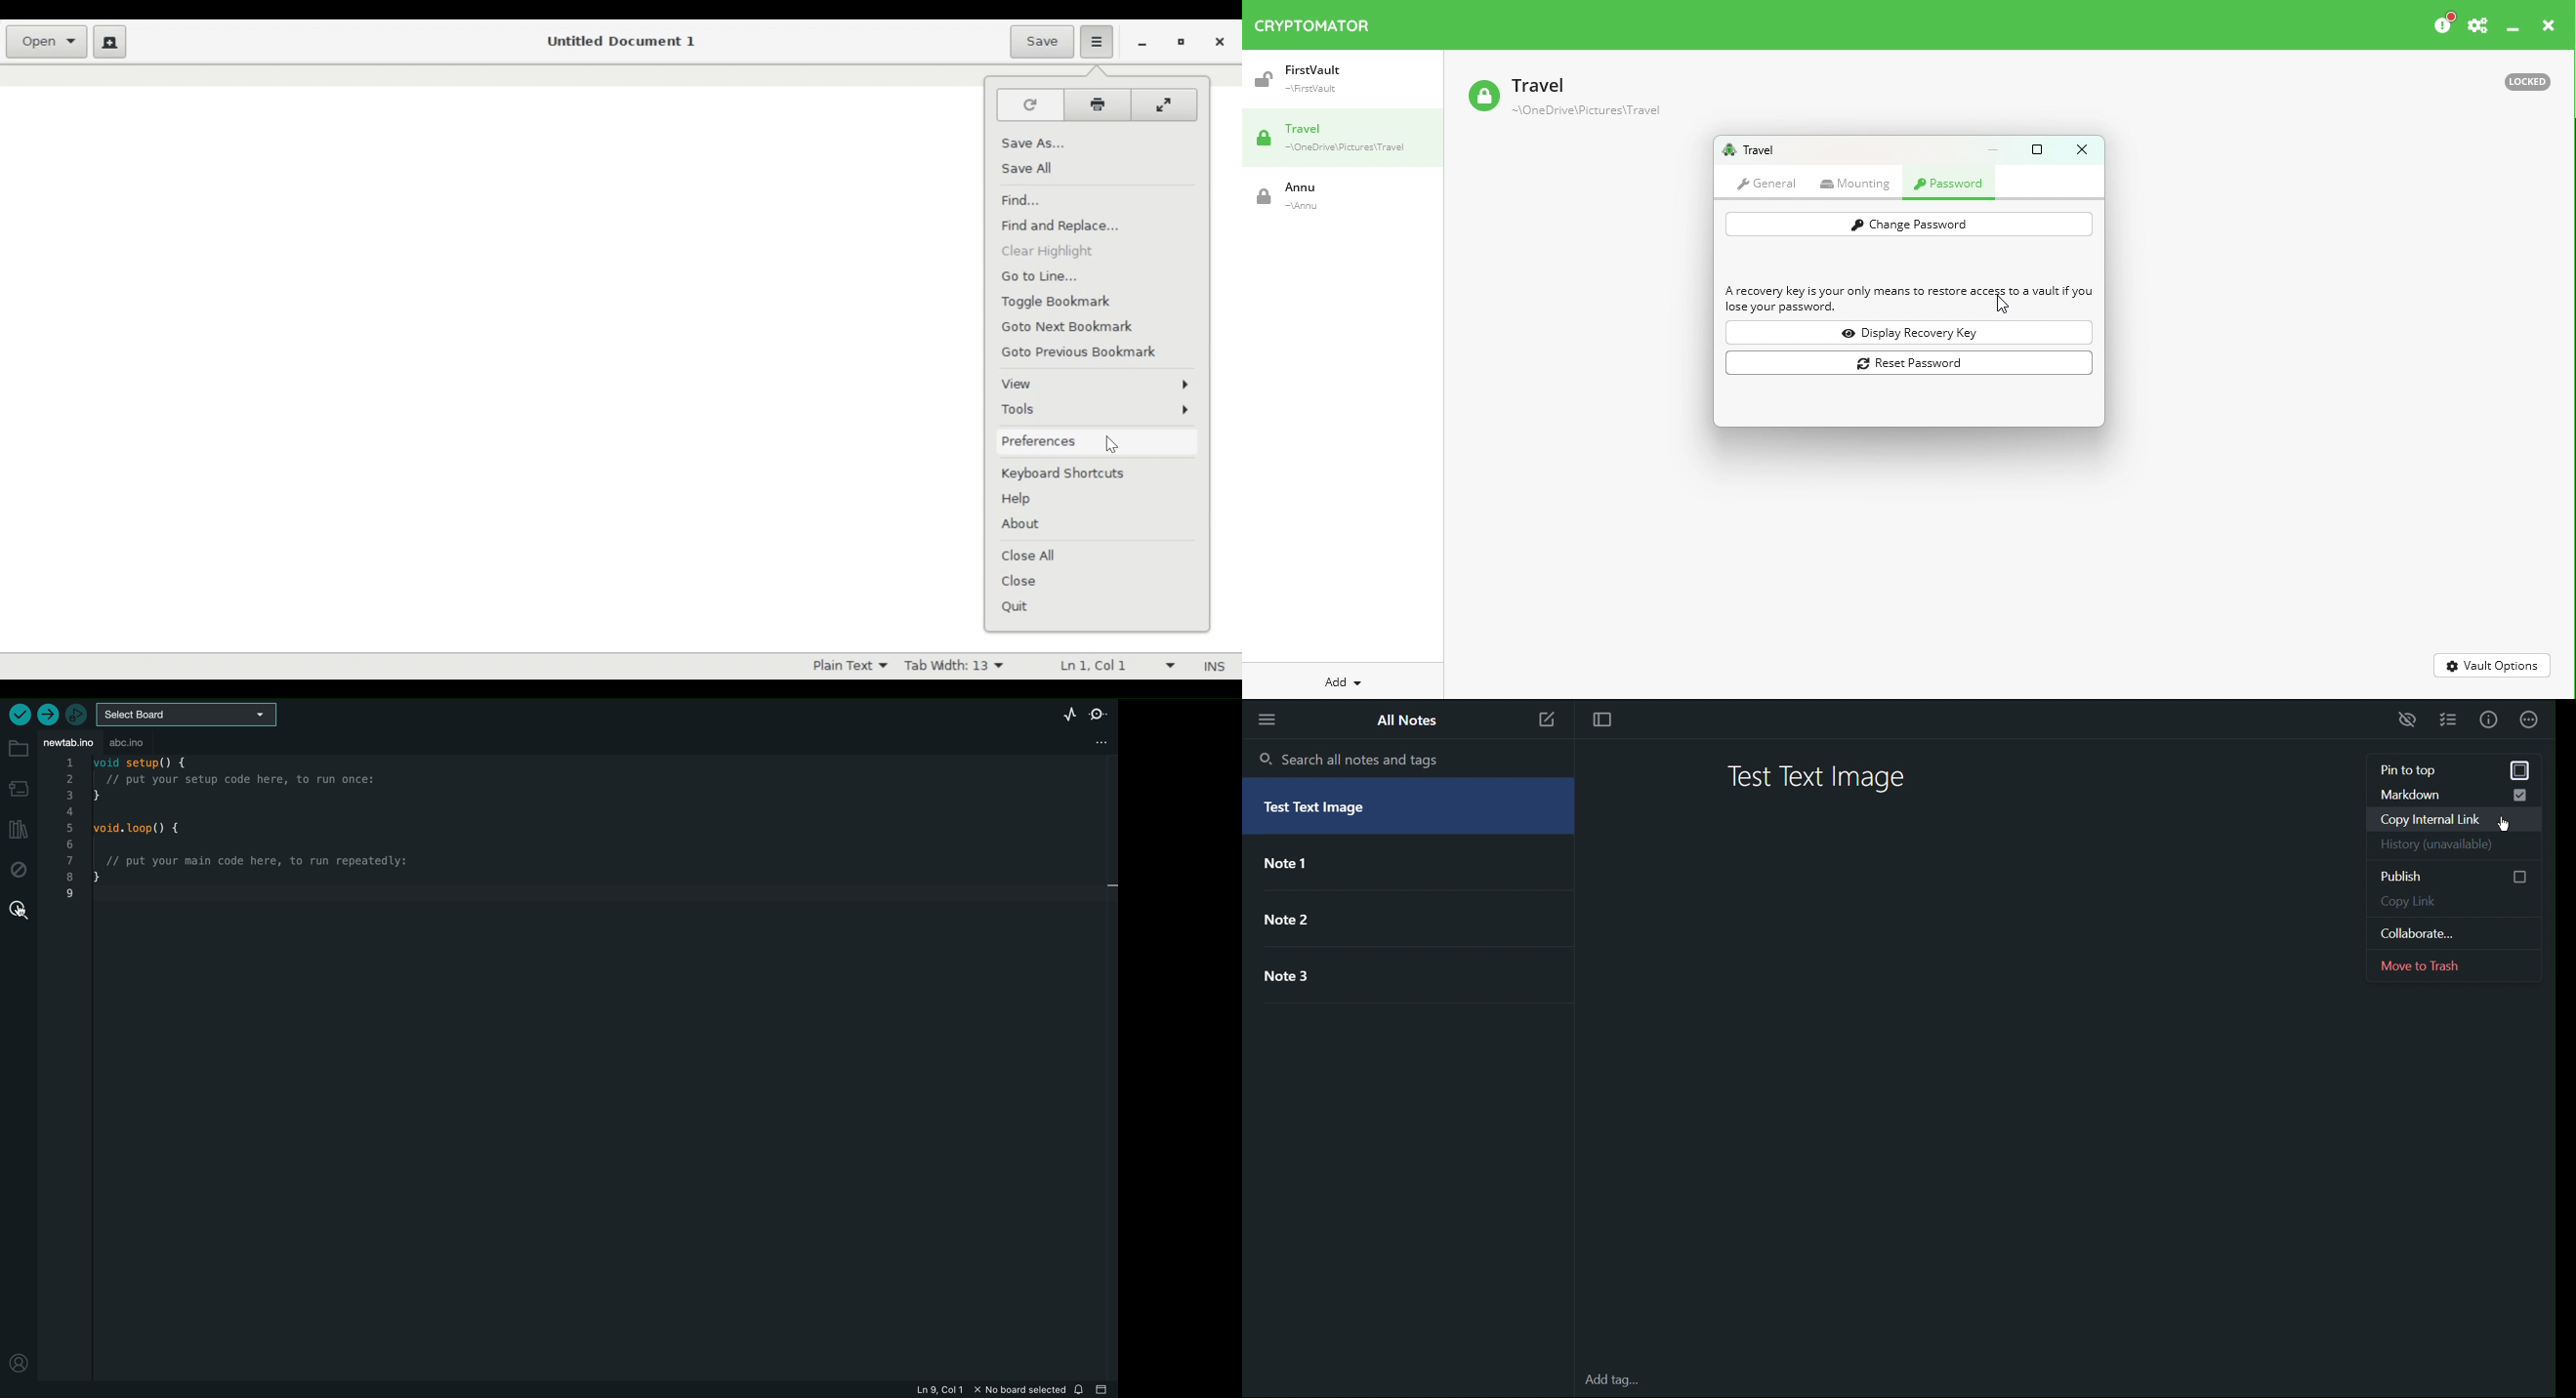 The height and width of the screenshot is (1400, 2576). Describe the element at coordinates (1349, 758) in the screenshot. I see `Search all notes and tags` at that location.